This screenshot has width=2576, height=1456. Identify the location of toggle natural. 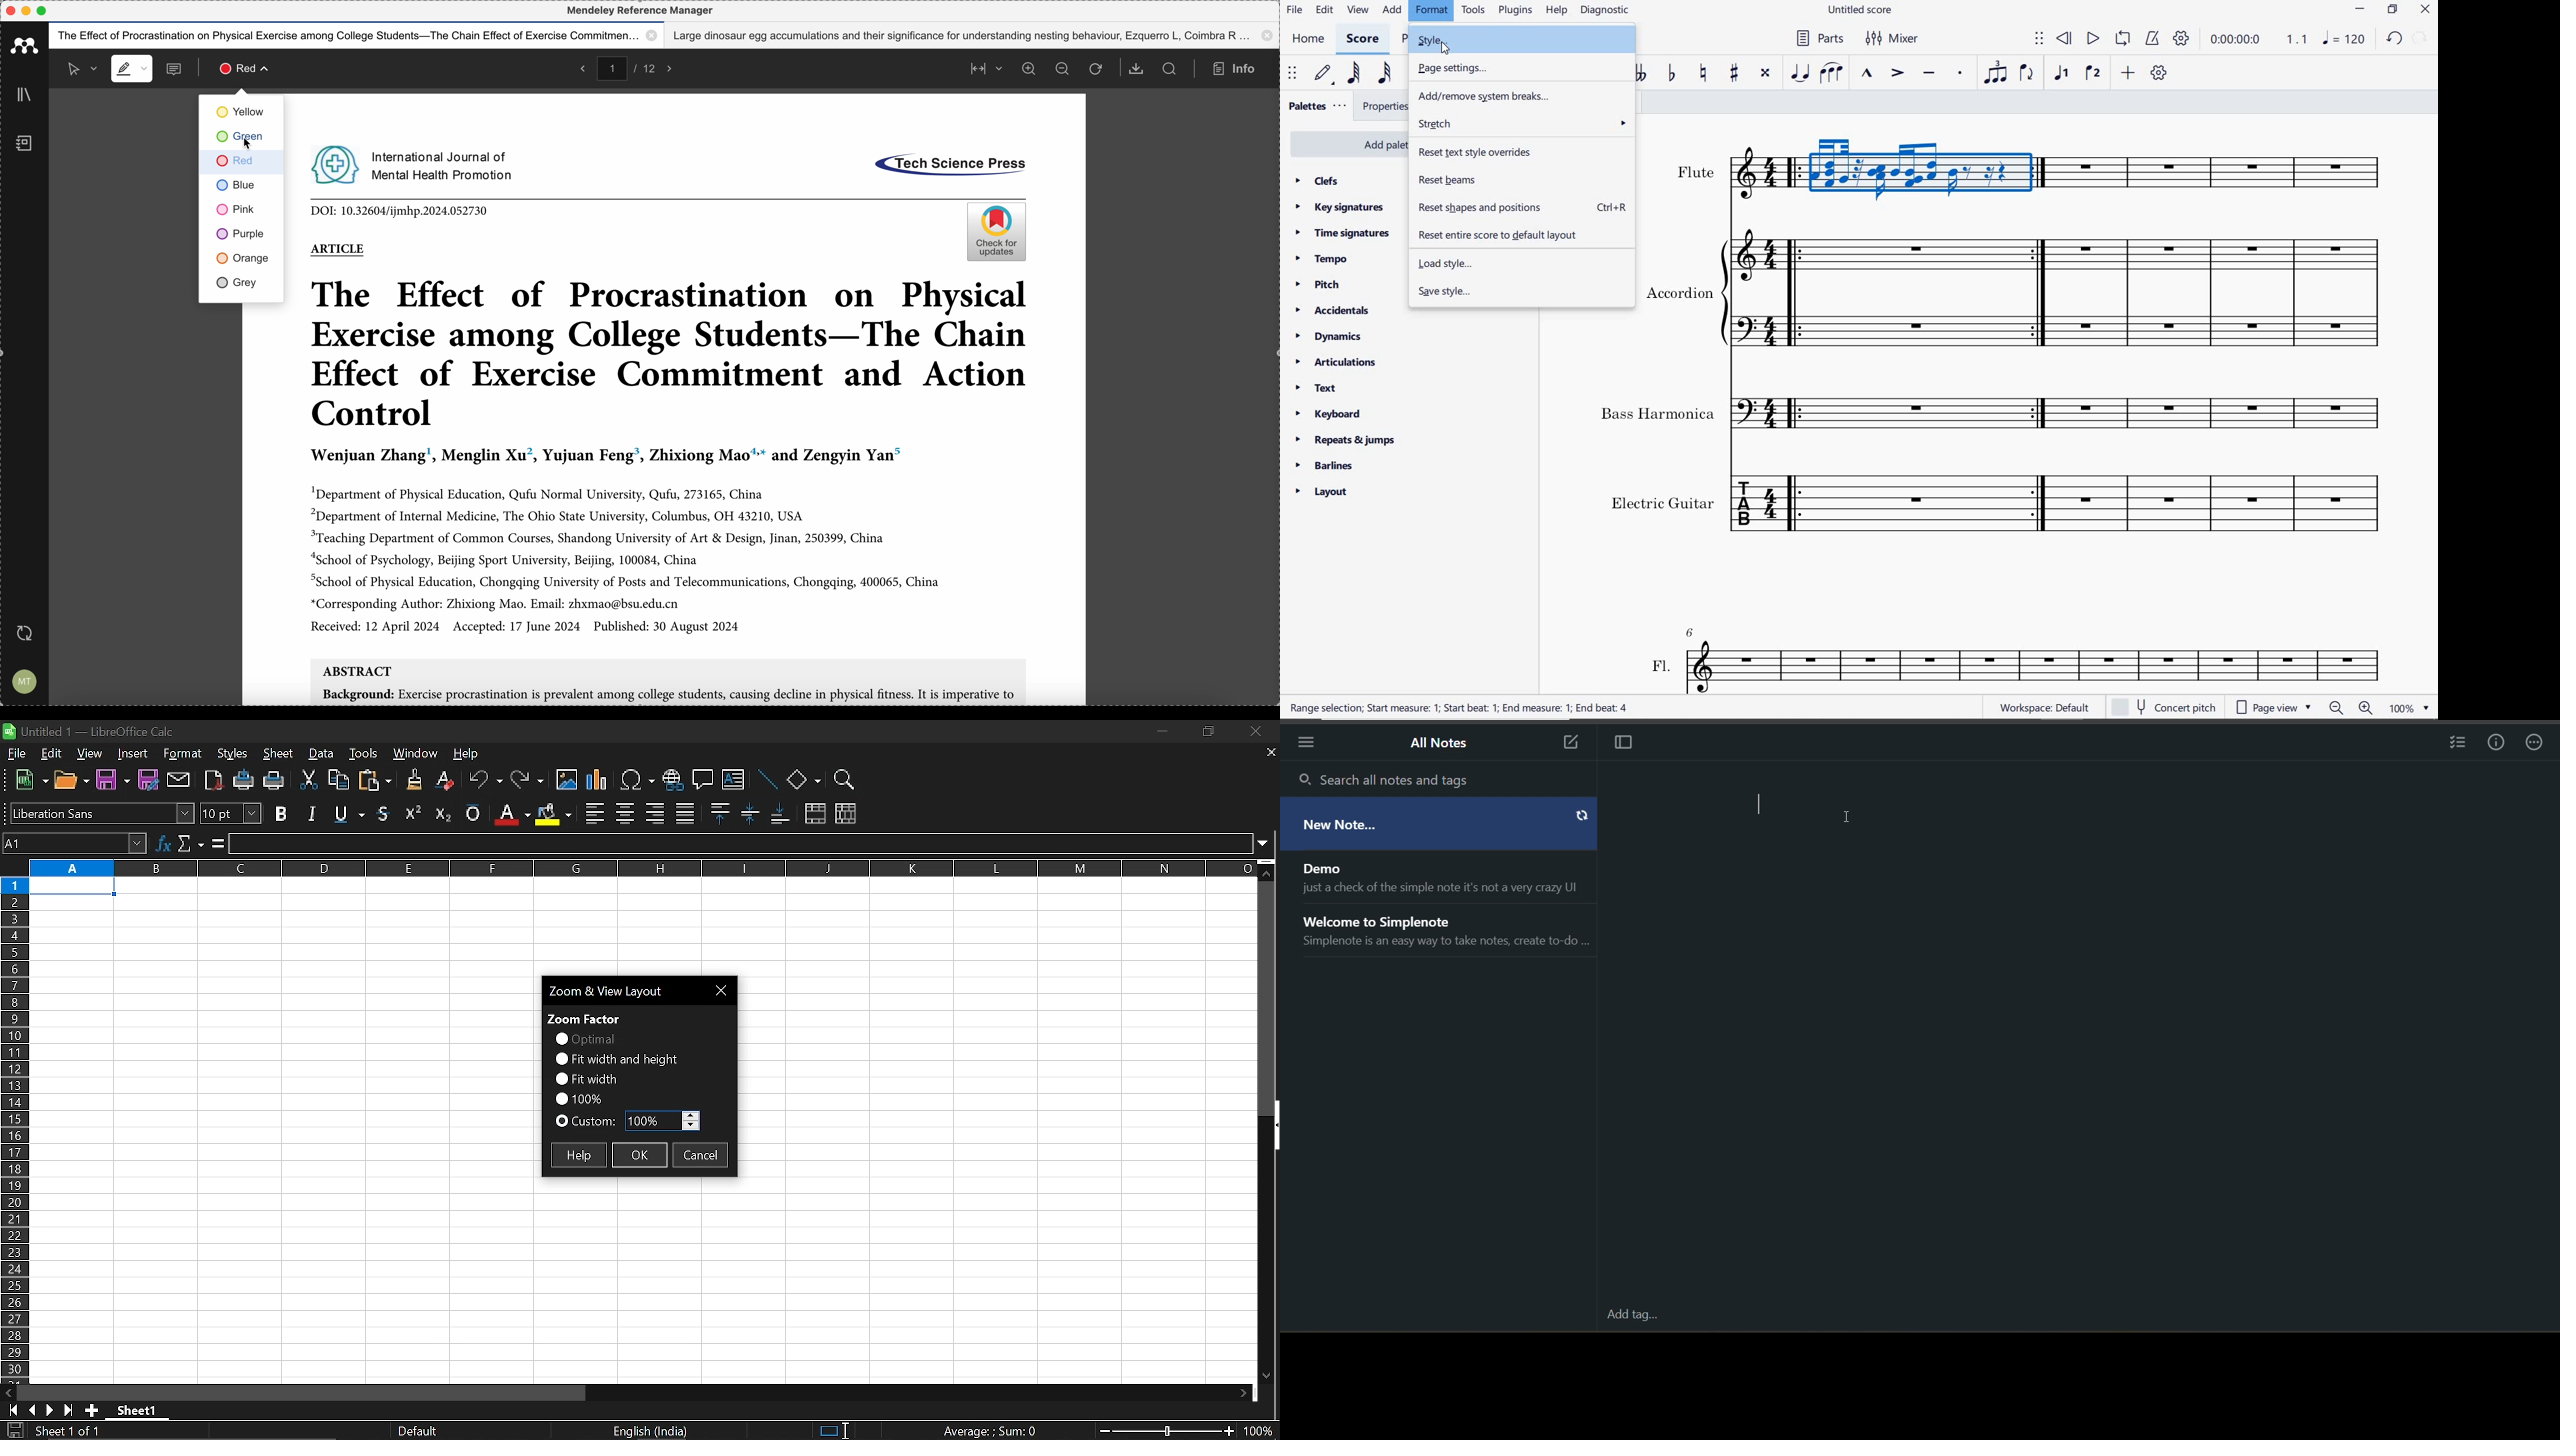
(1701, 75).